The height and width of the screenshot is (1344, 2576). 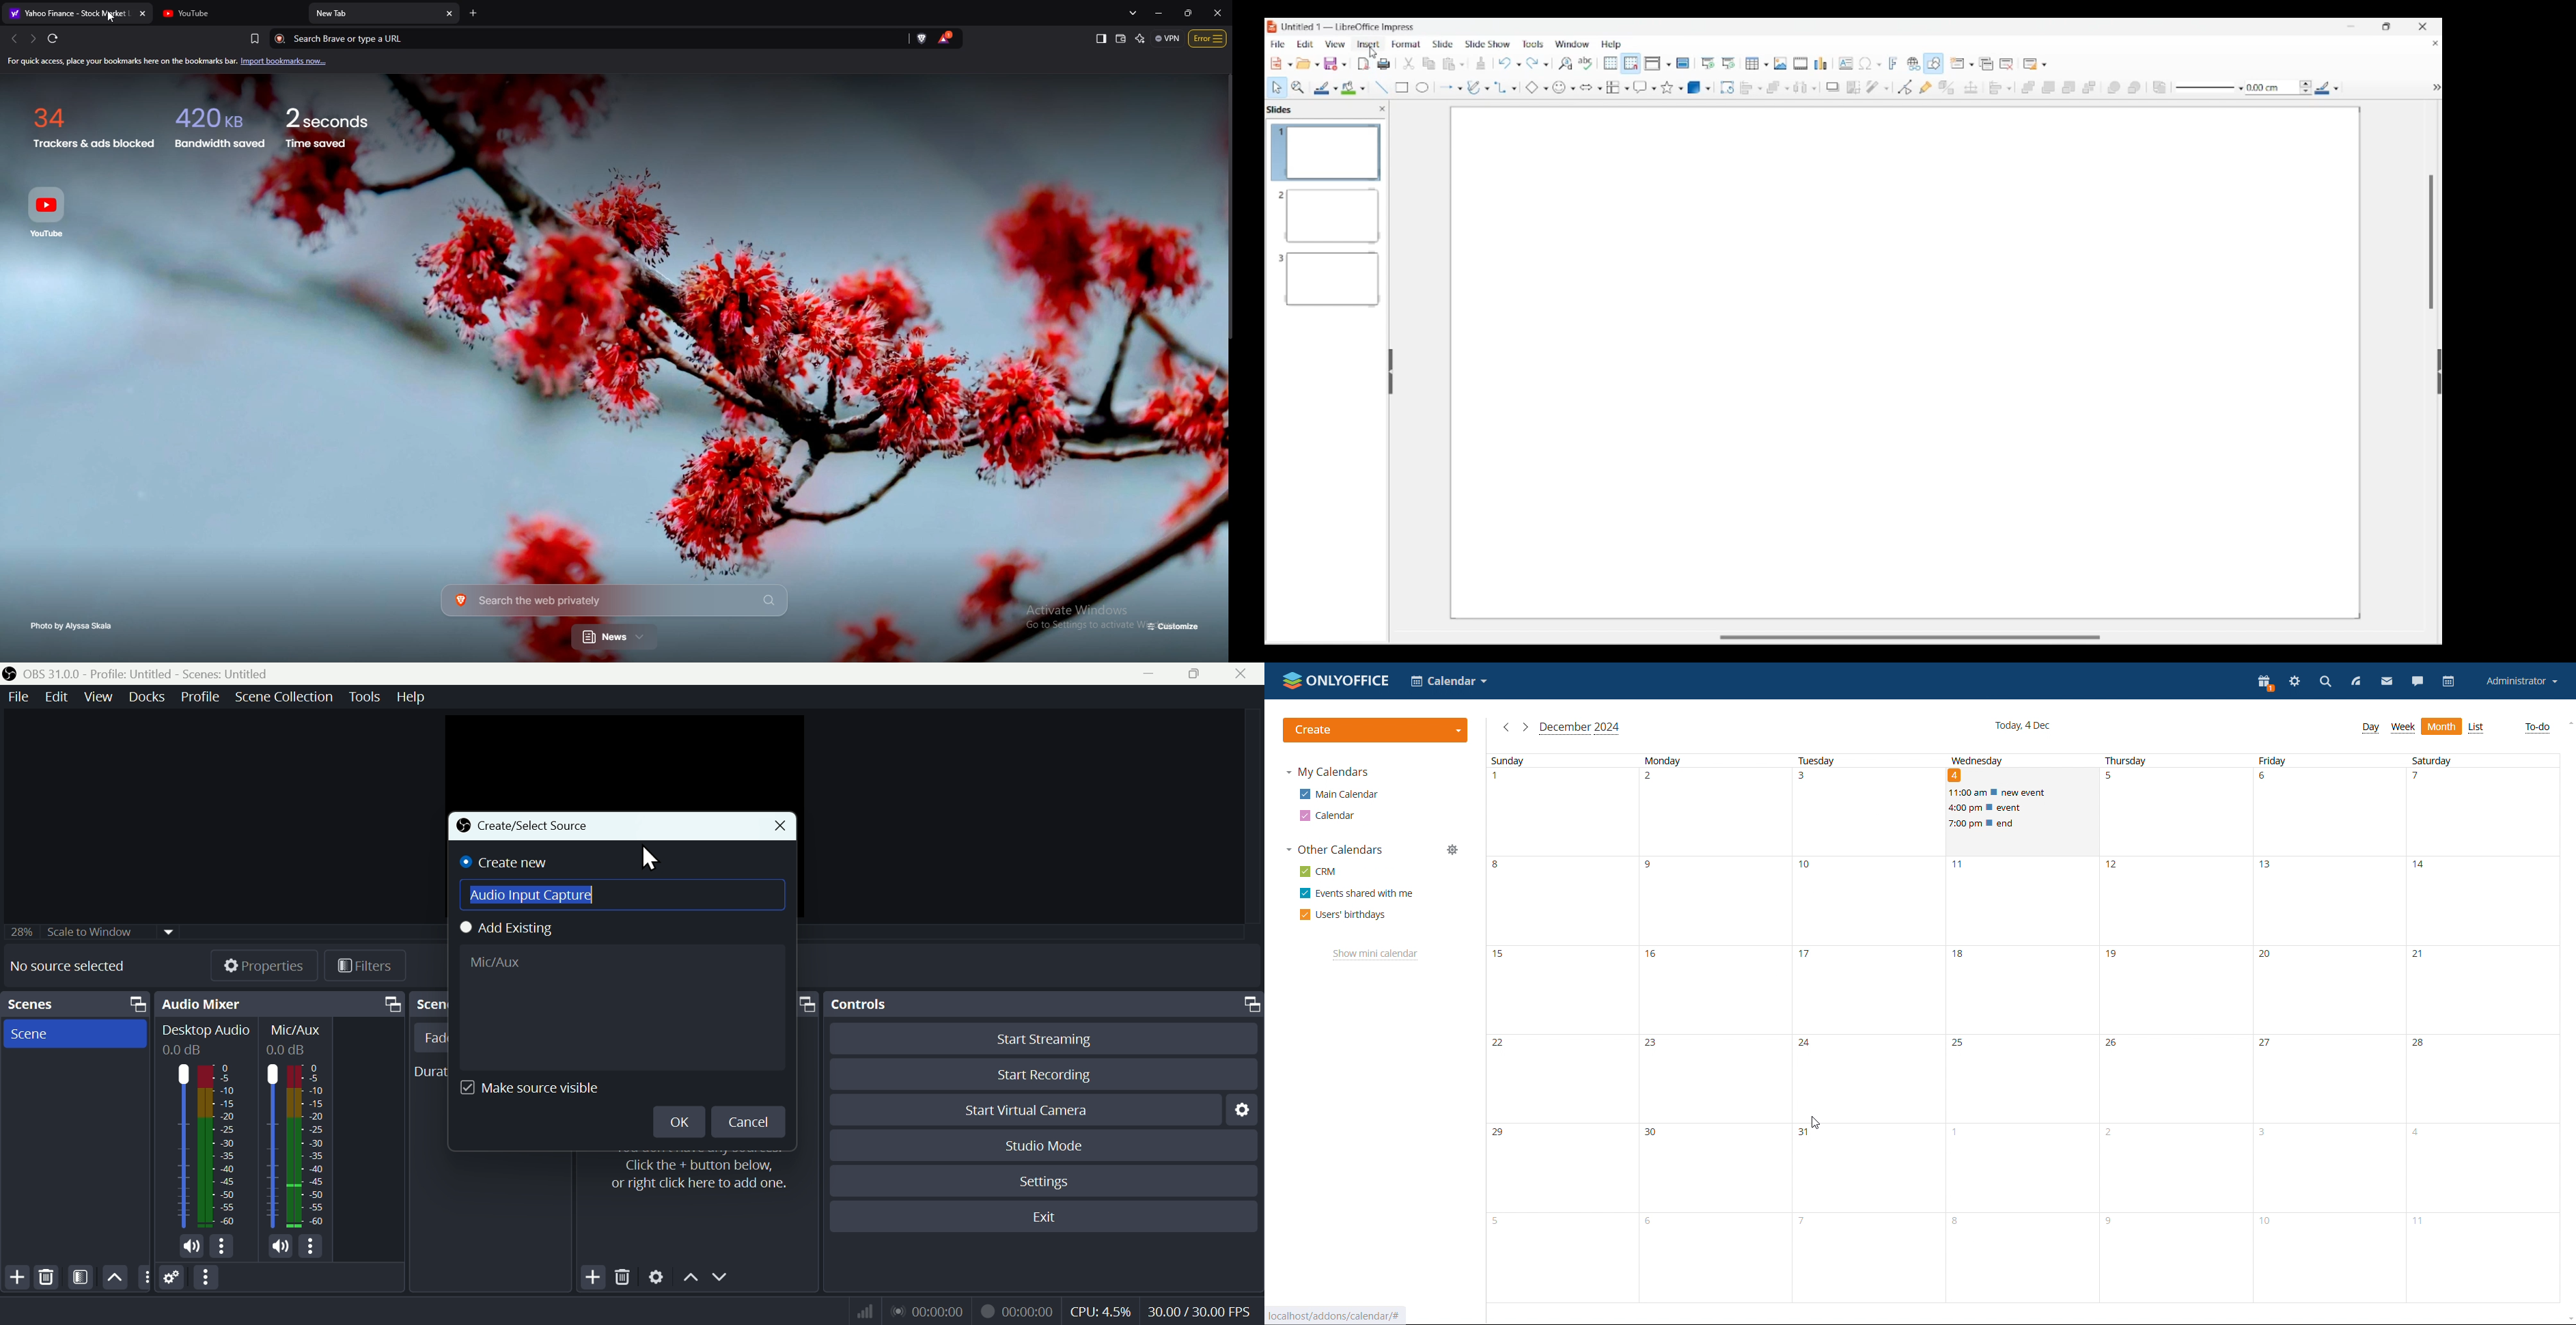 I want to click on Scenes, so click(x=74, y=1004).